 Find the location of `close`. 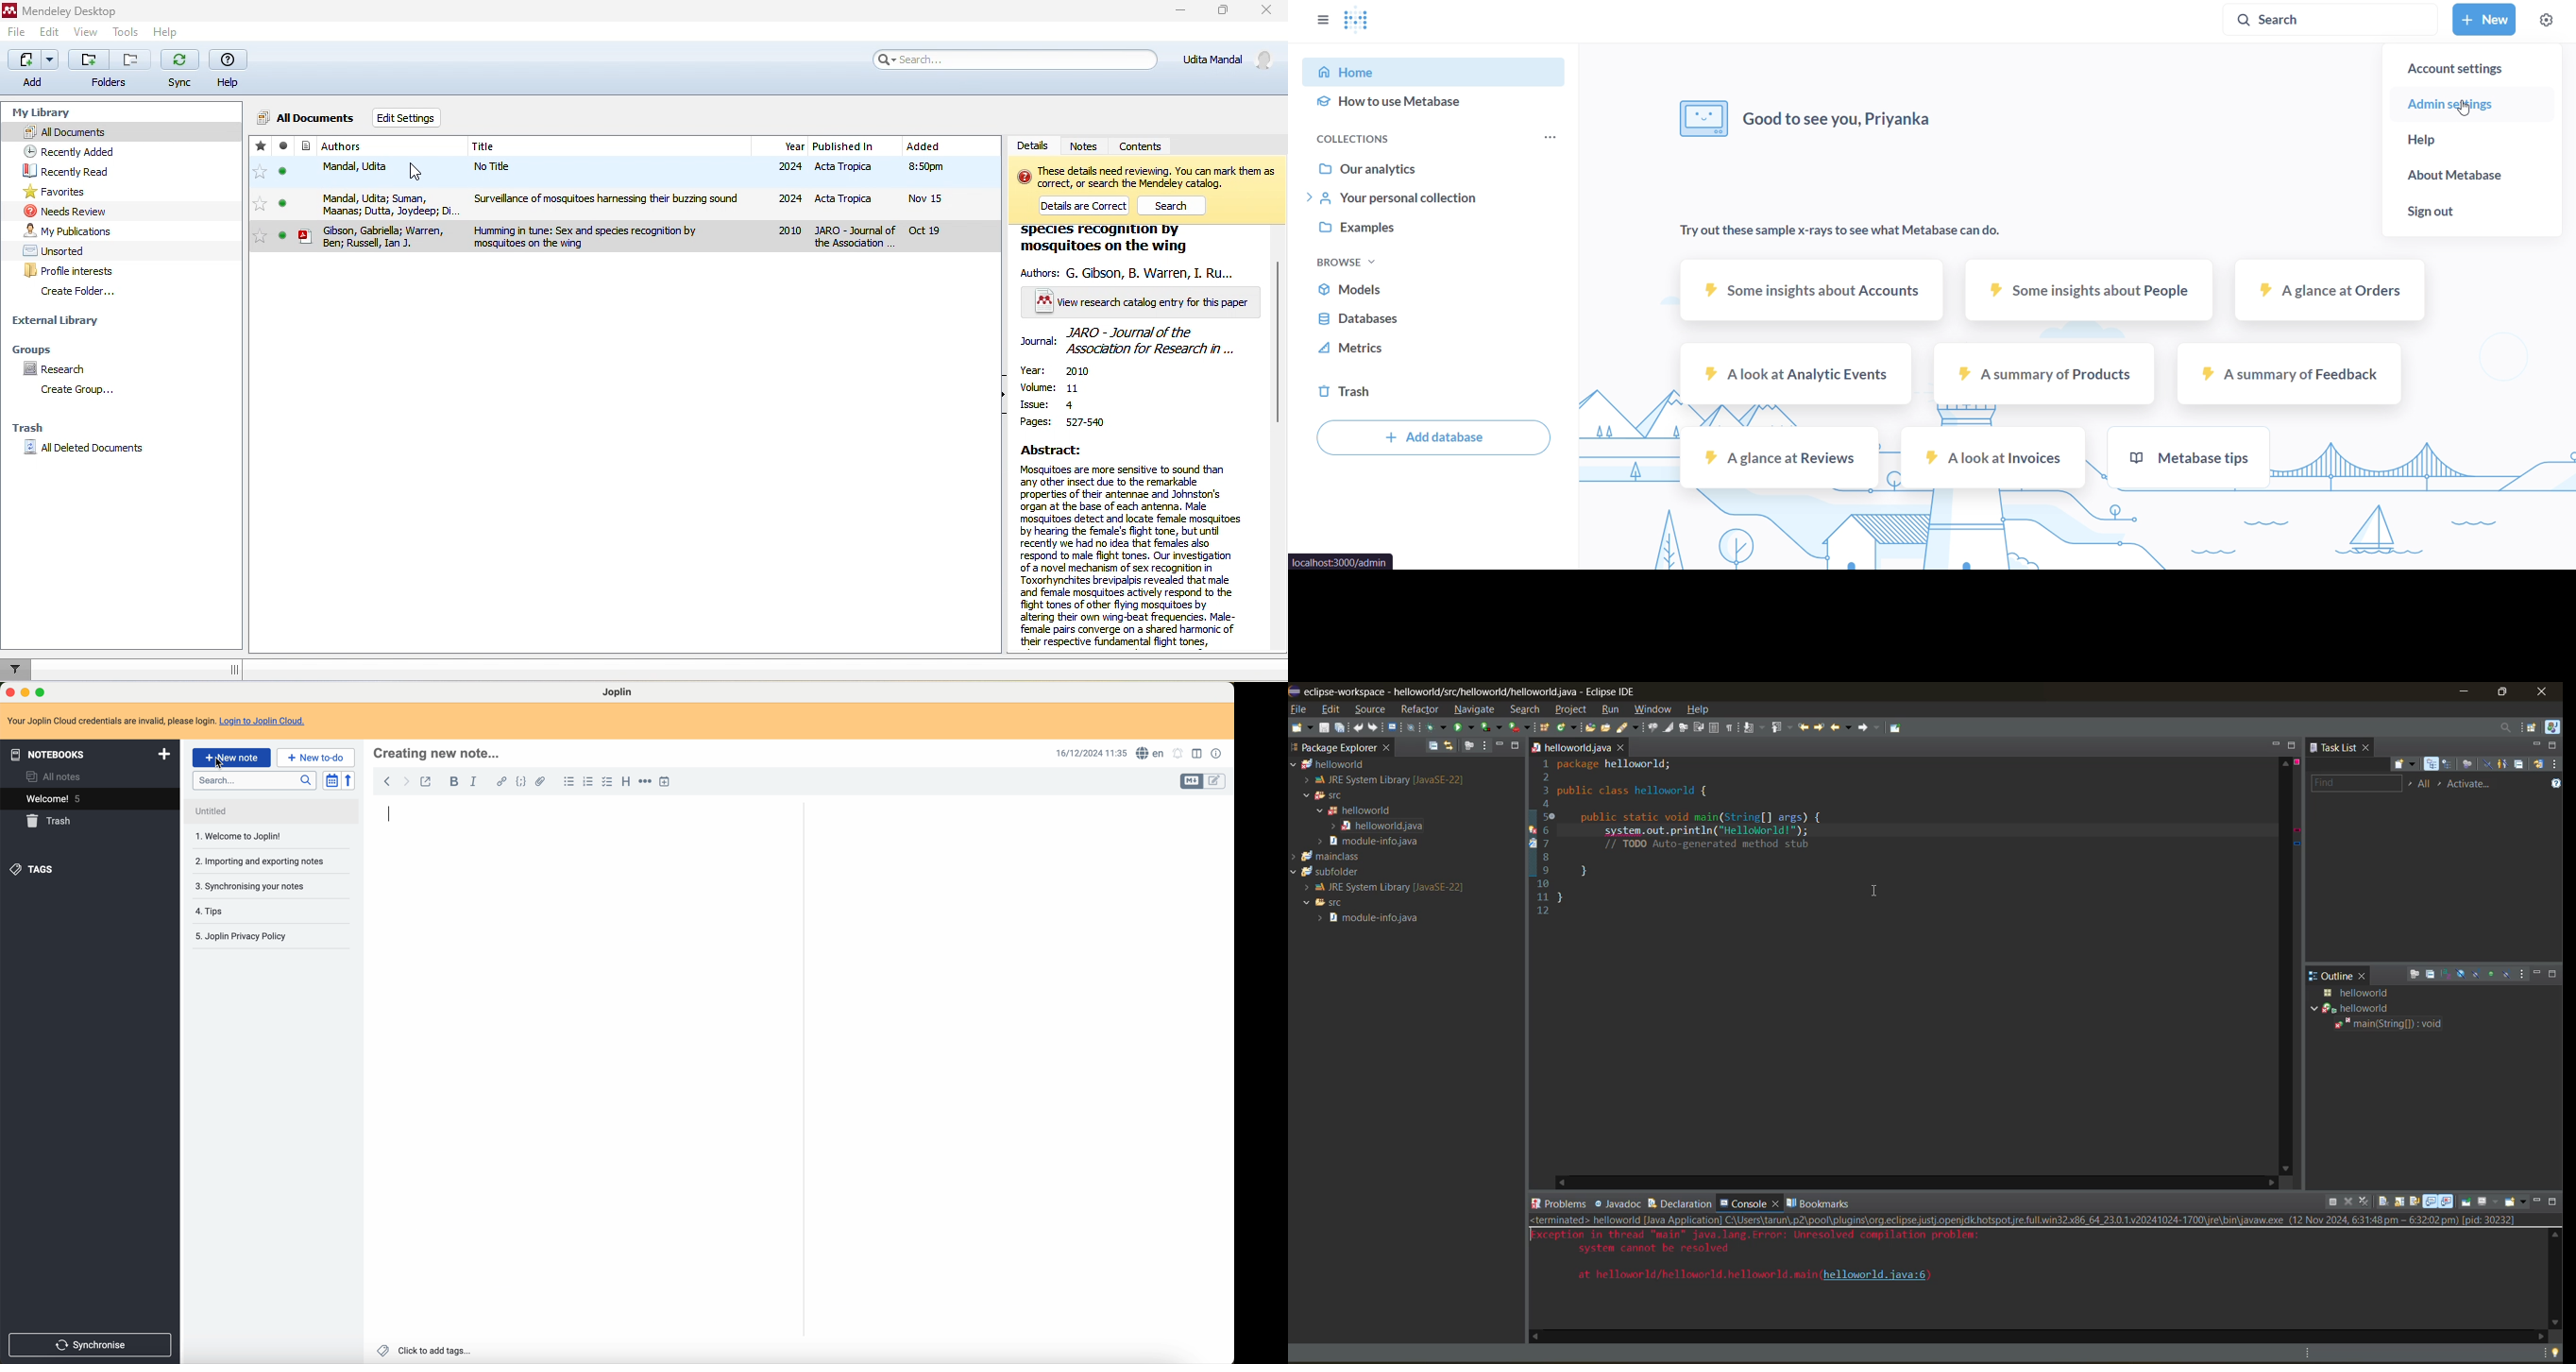

close is located at coordinates (2548, 691).